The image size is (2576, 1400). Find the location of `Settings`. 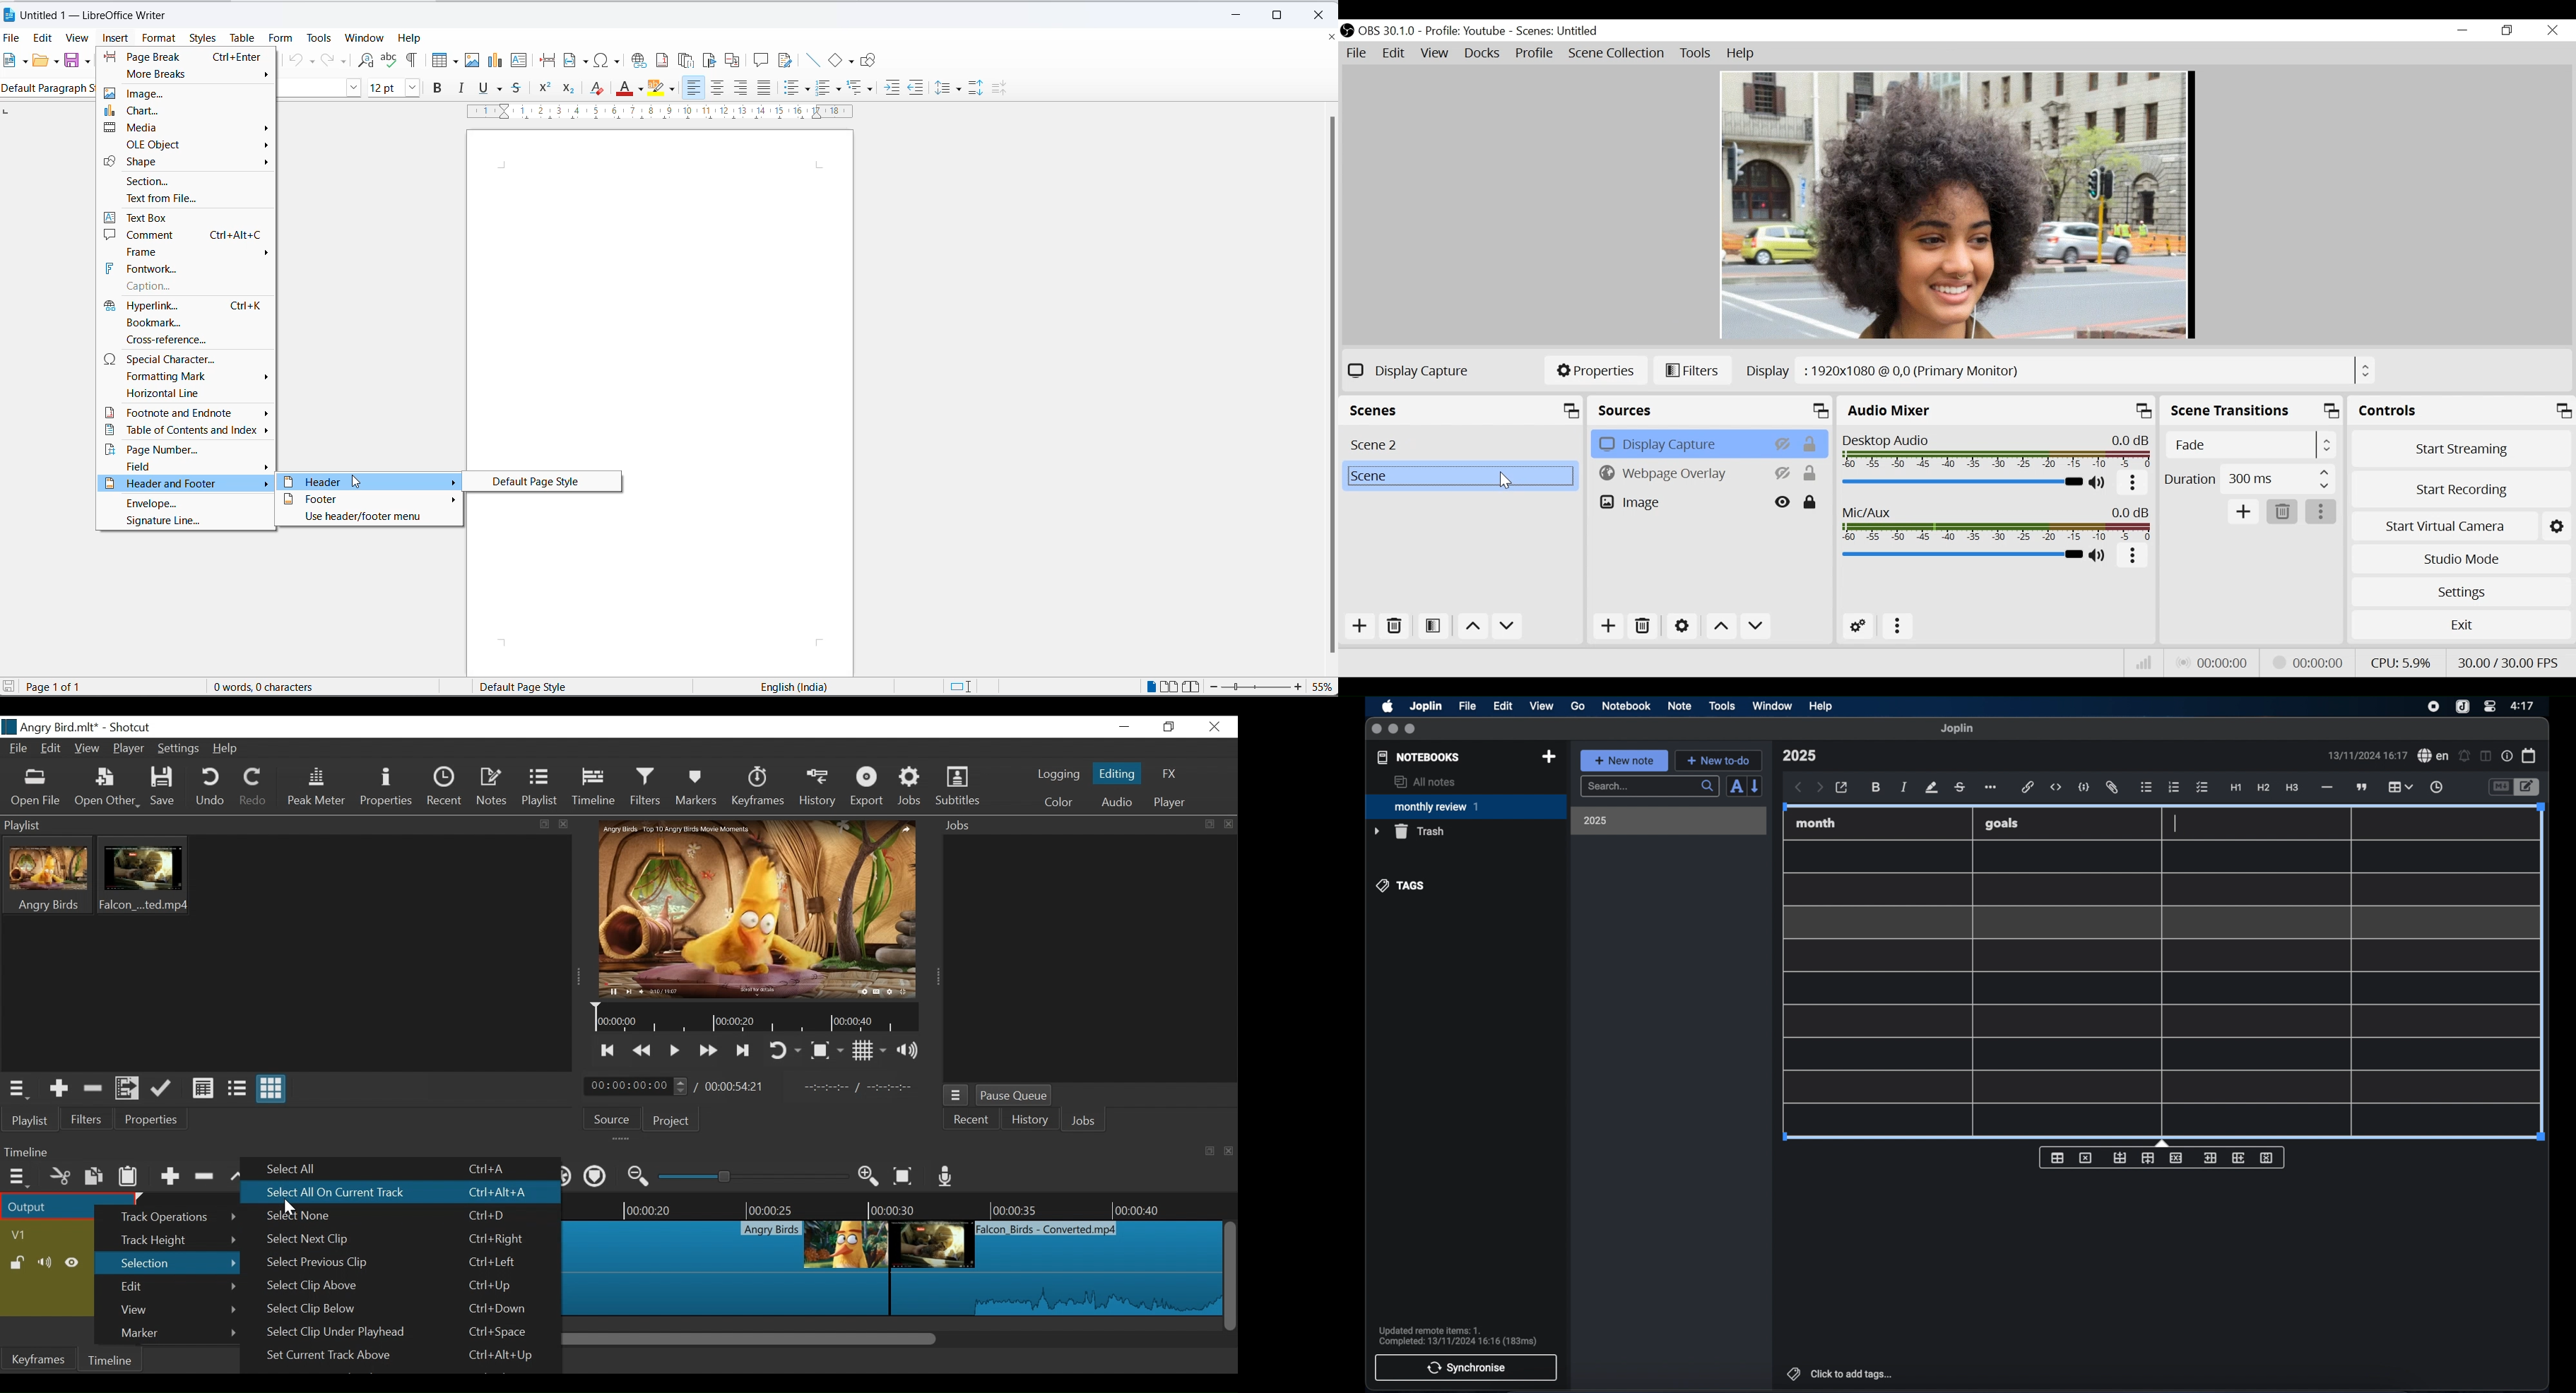

Settings is located at coordinates (2557, 526).